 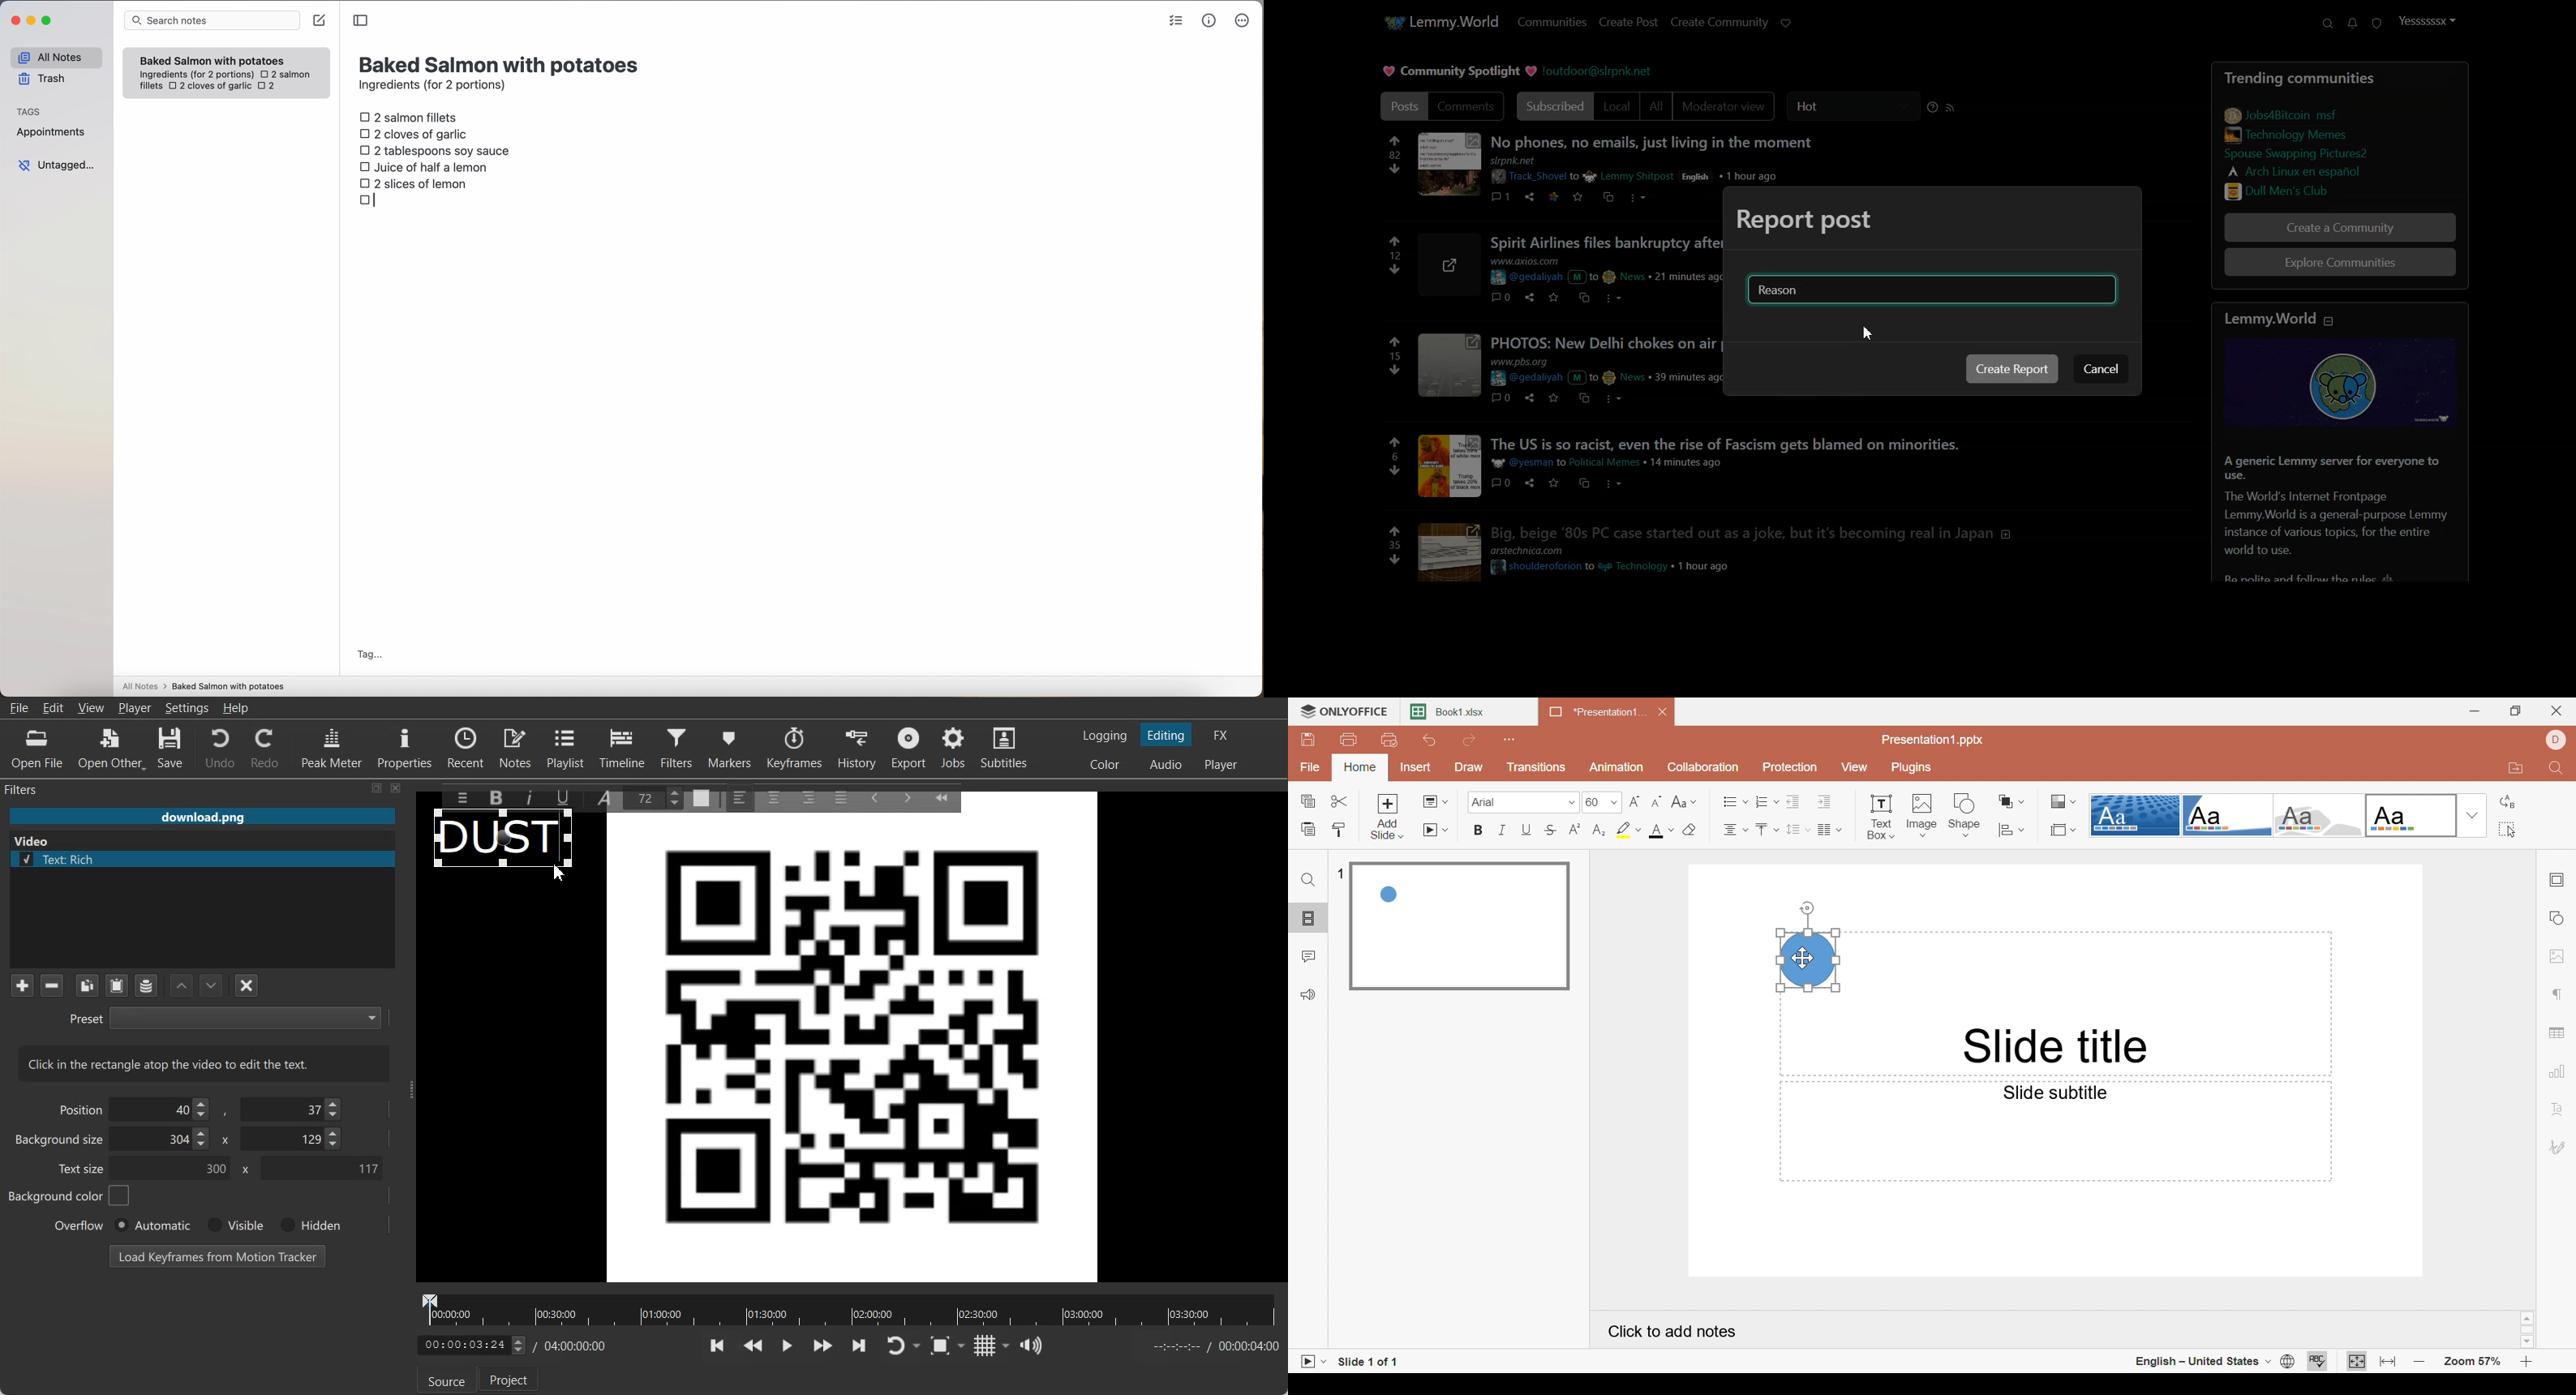 I want to click on comments, so click(x=1501, y=397).